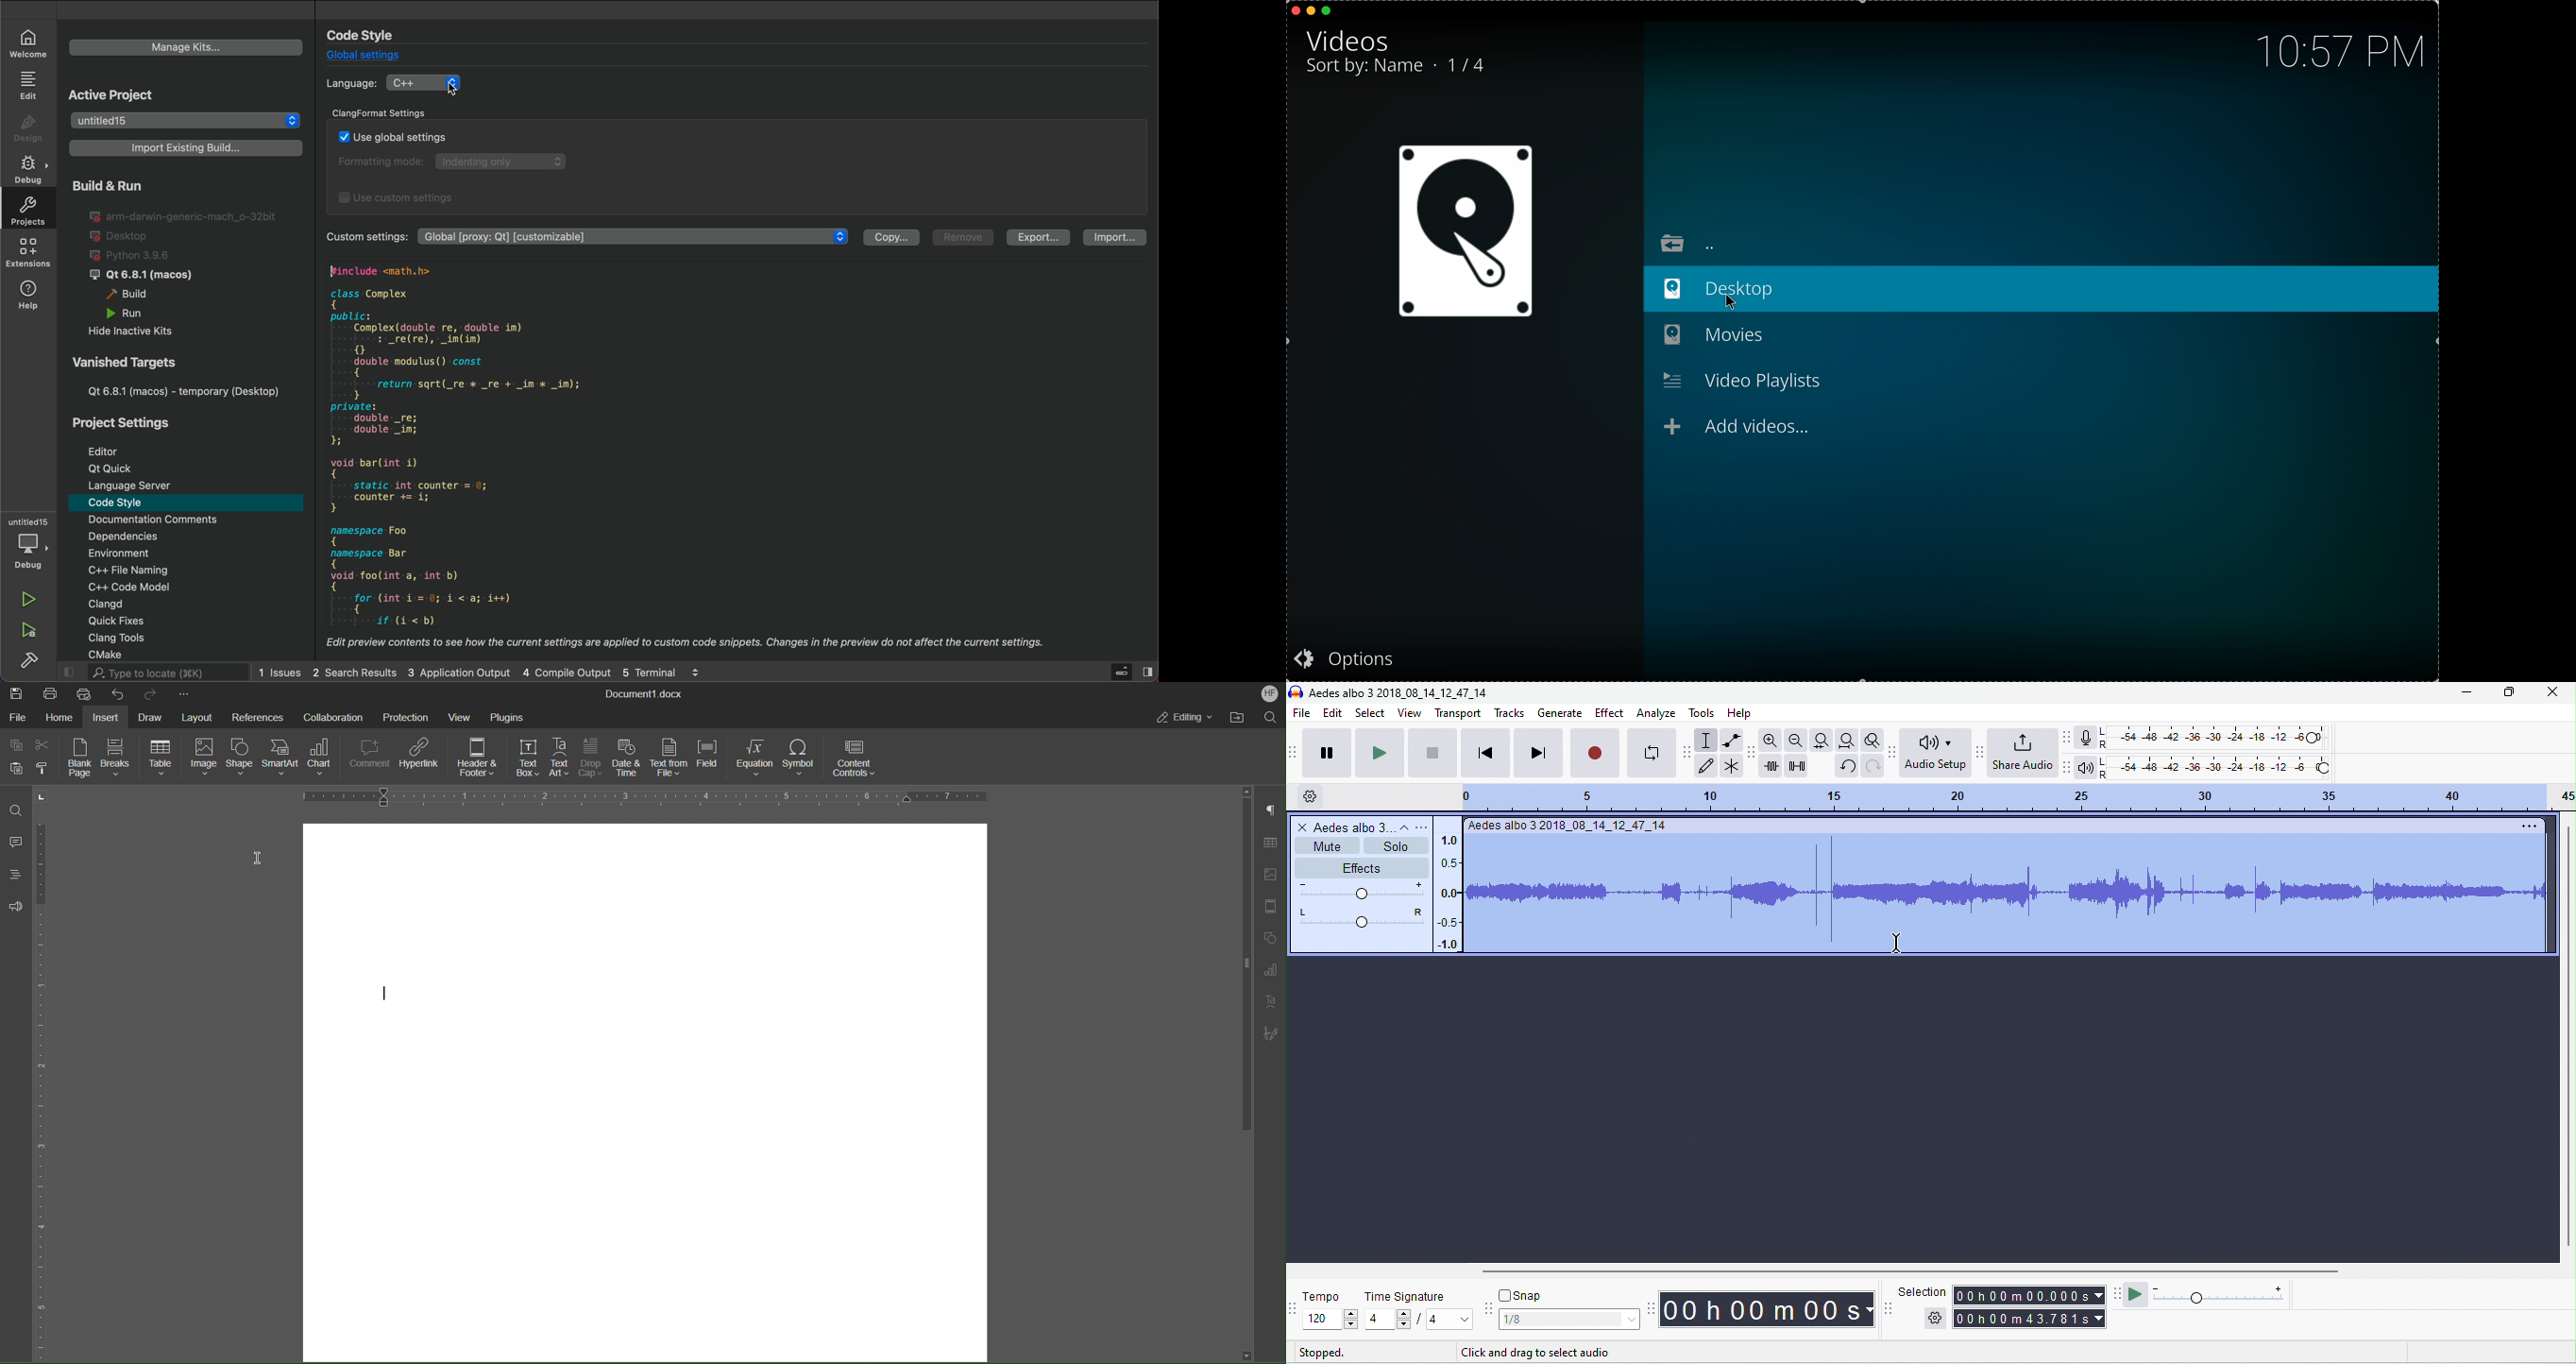 The image size is (2576, 1372). What do you see at coordinates (644, 1093) in the screenshot?
I see `Blank page` at bounding box center [644, 1093].